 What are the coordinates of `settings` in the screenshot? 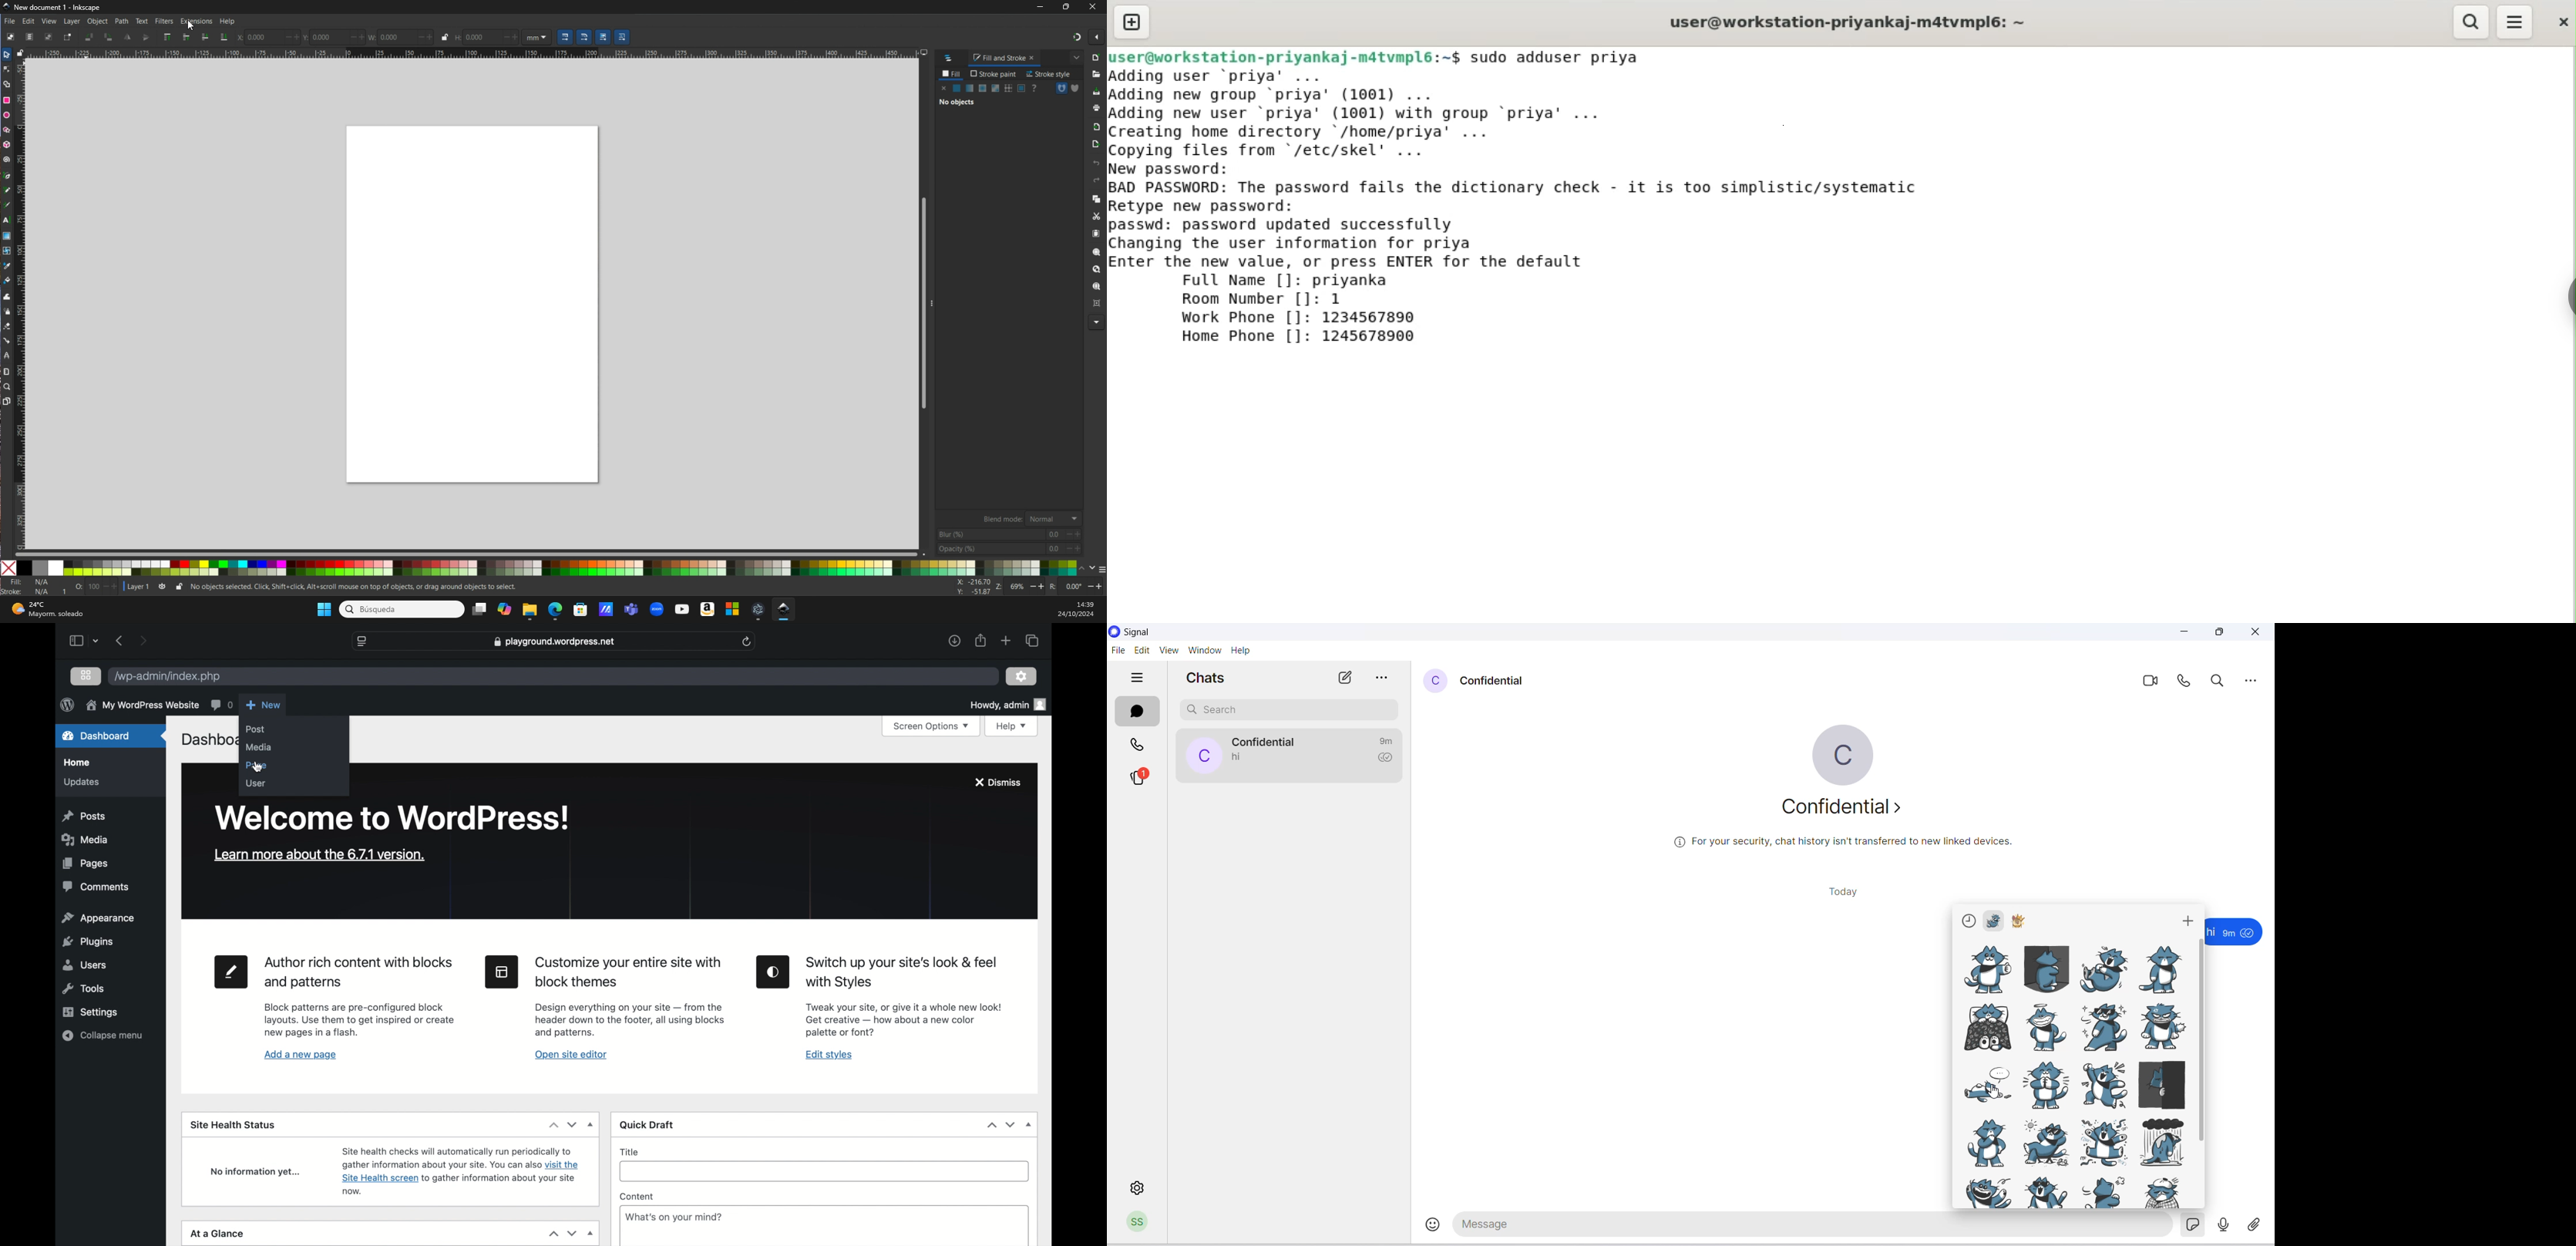 It's located at (1139, 1188).